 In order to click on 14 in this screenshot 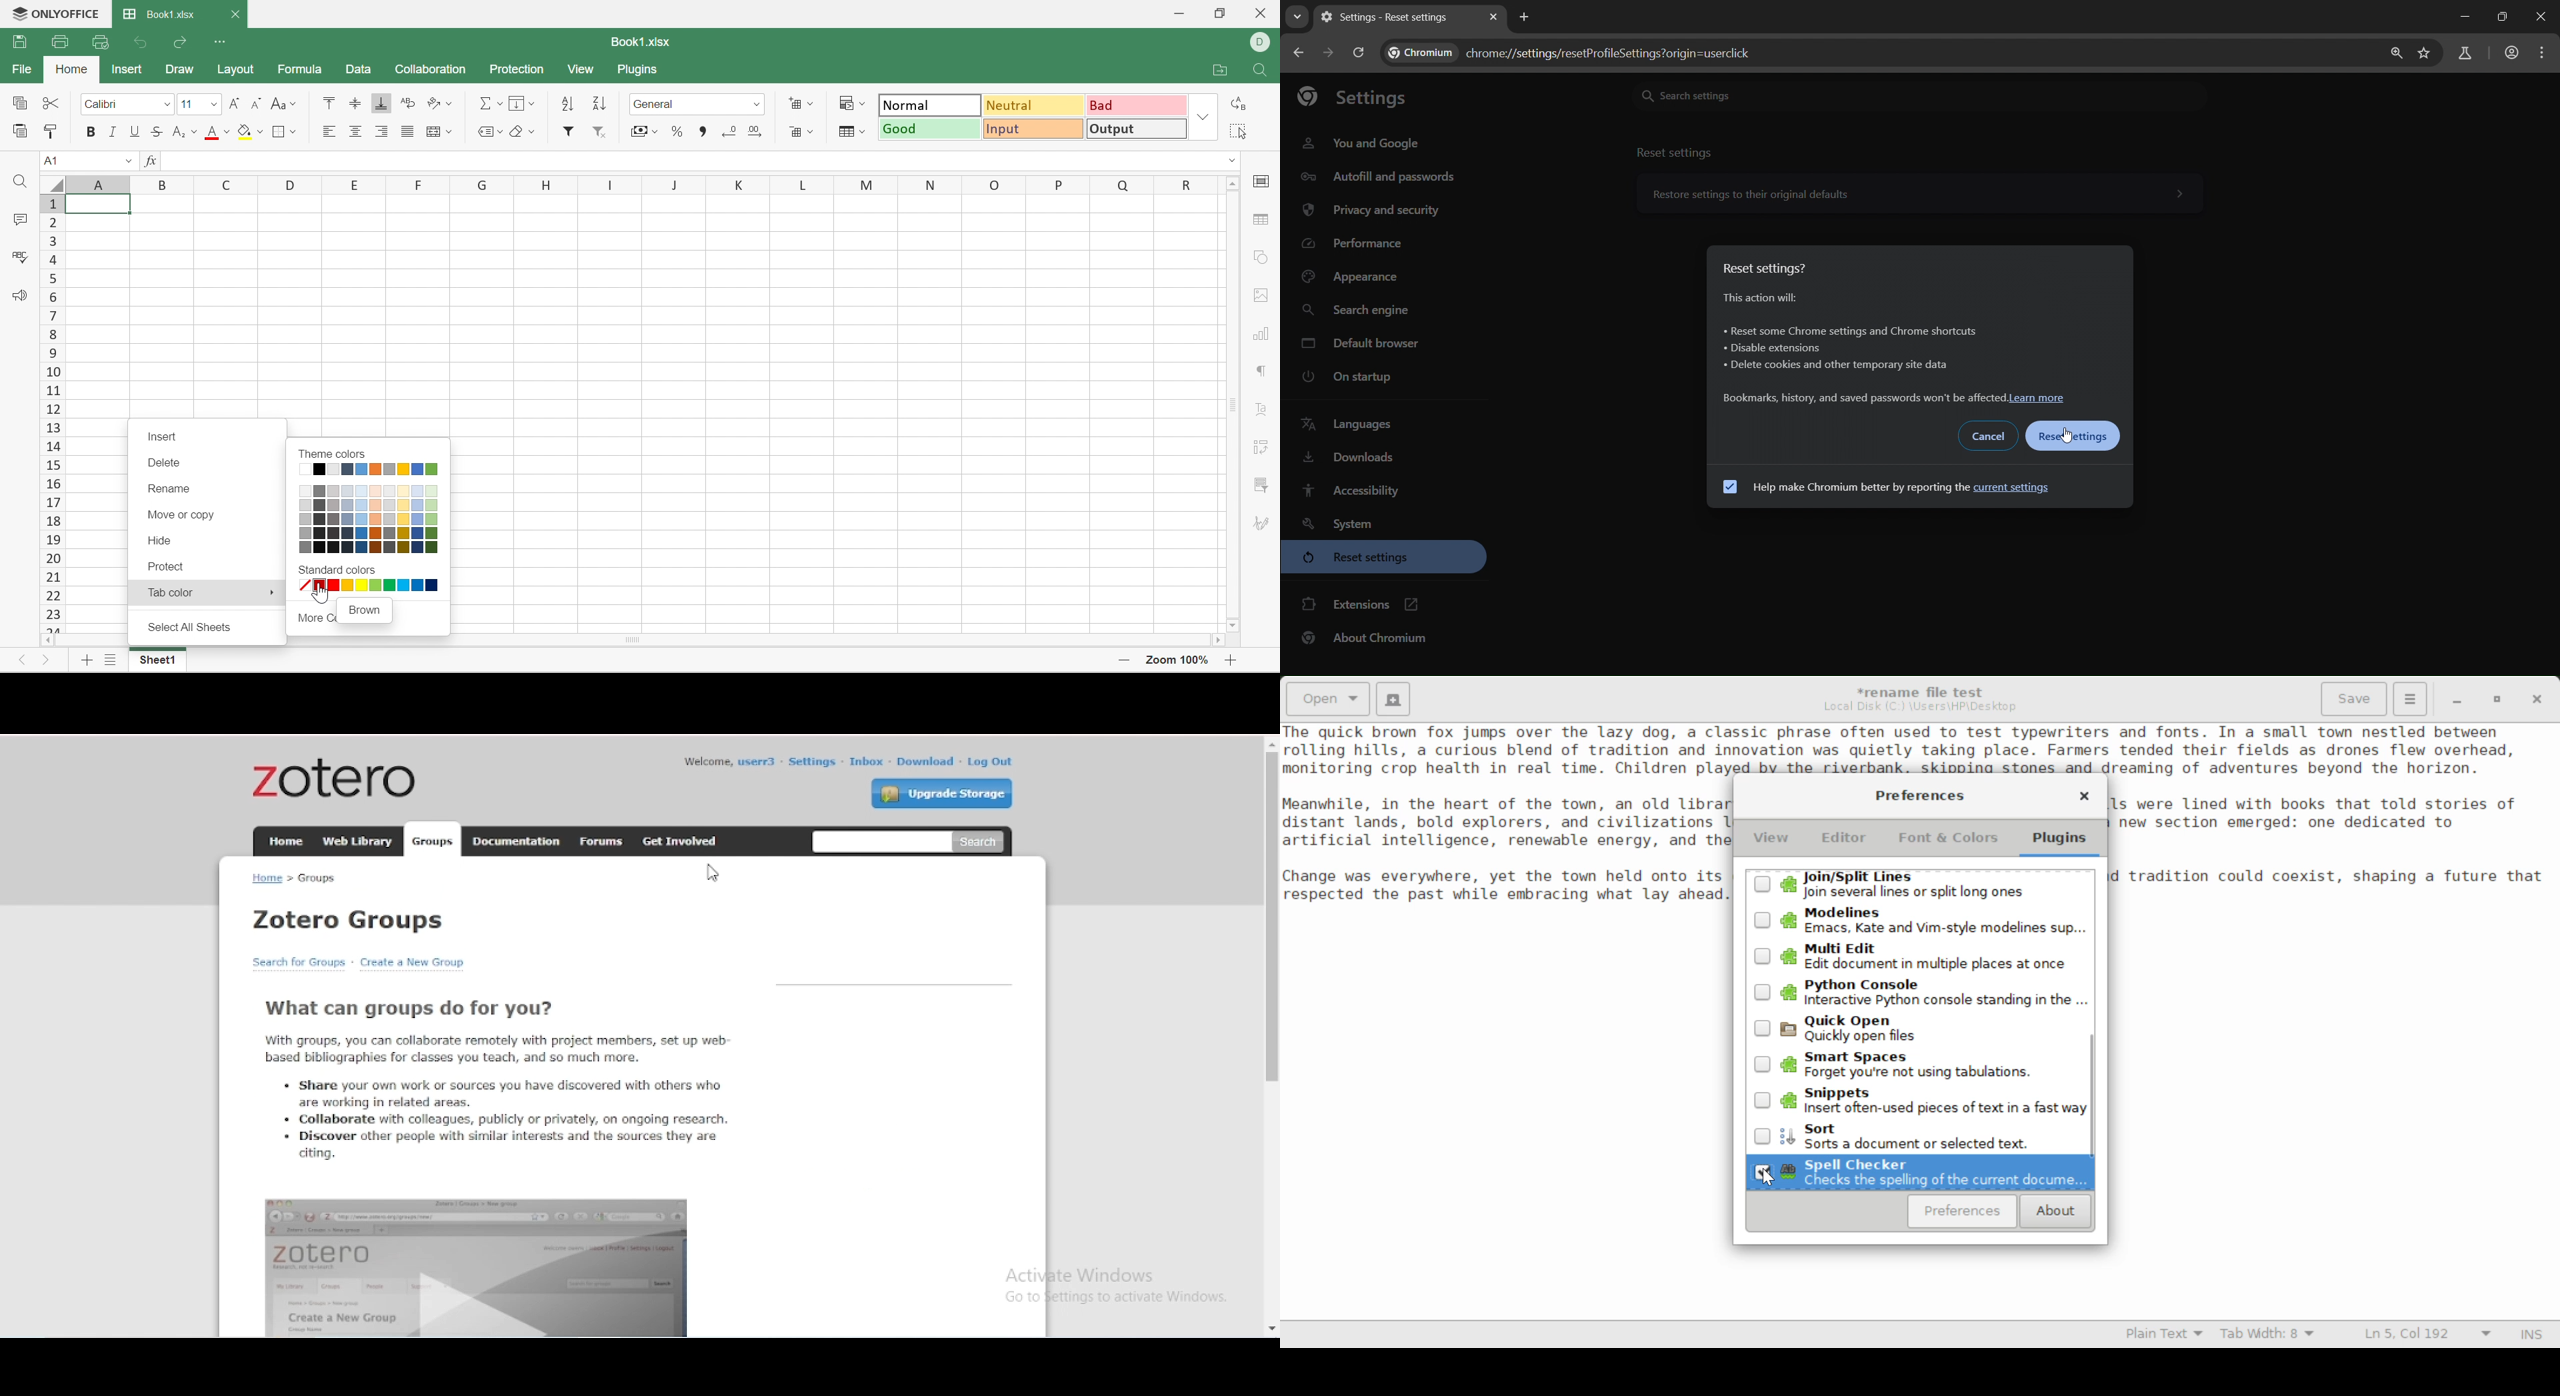, I will do `click(53, 447)`.